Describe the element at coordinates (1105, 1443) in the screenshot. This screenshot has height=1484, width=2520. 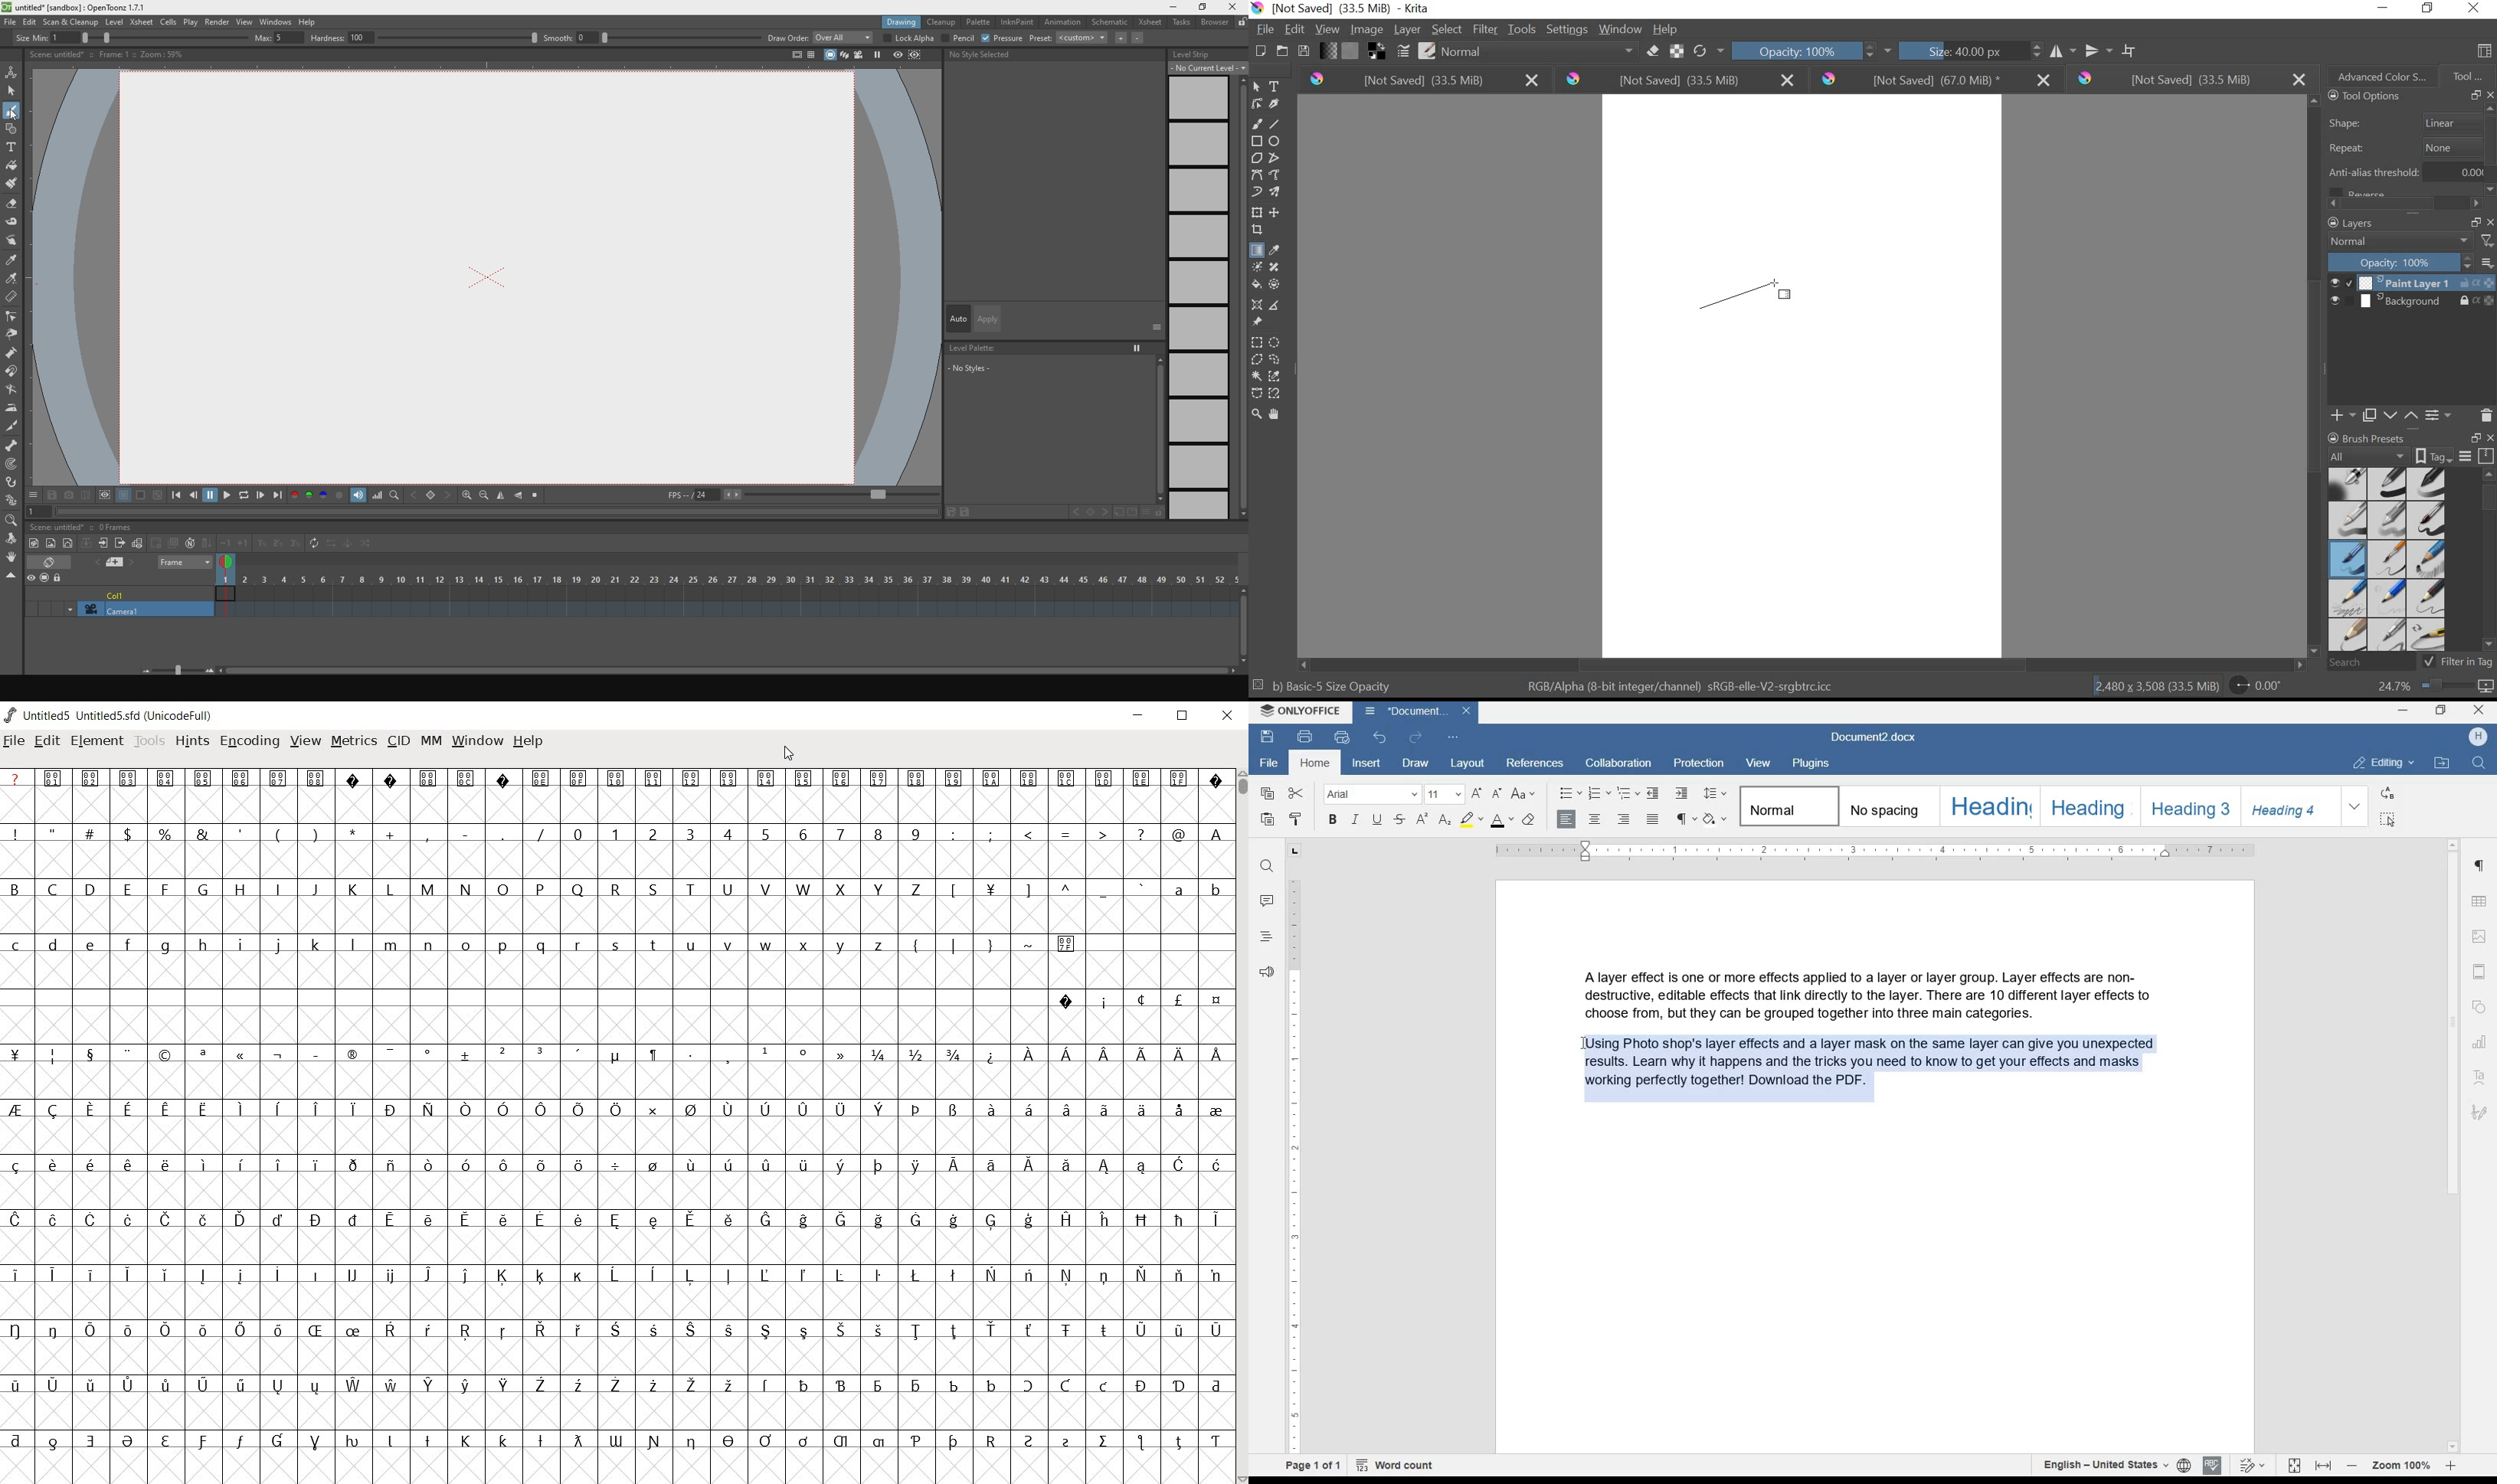
I see `Symbol` at that location.